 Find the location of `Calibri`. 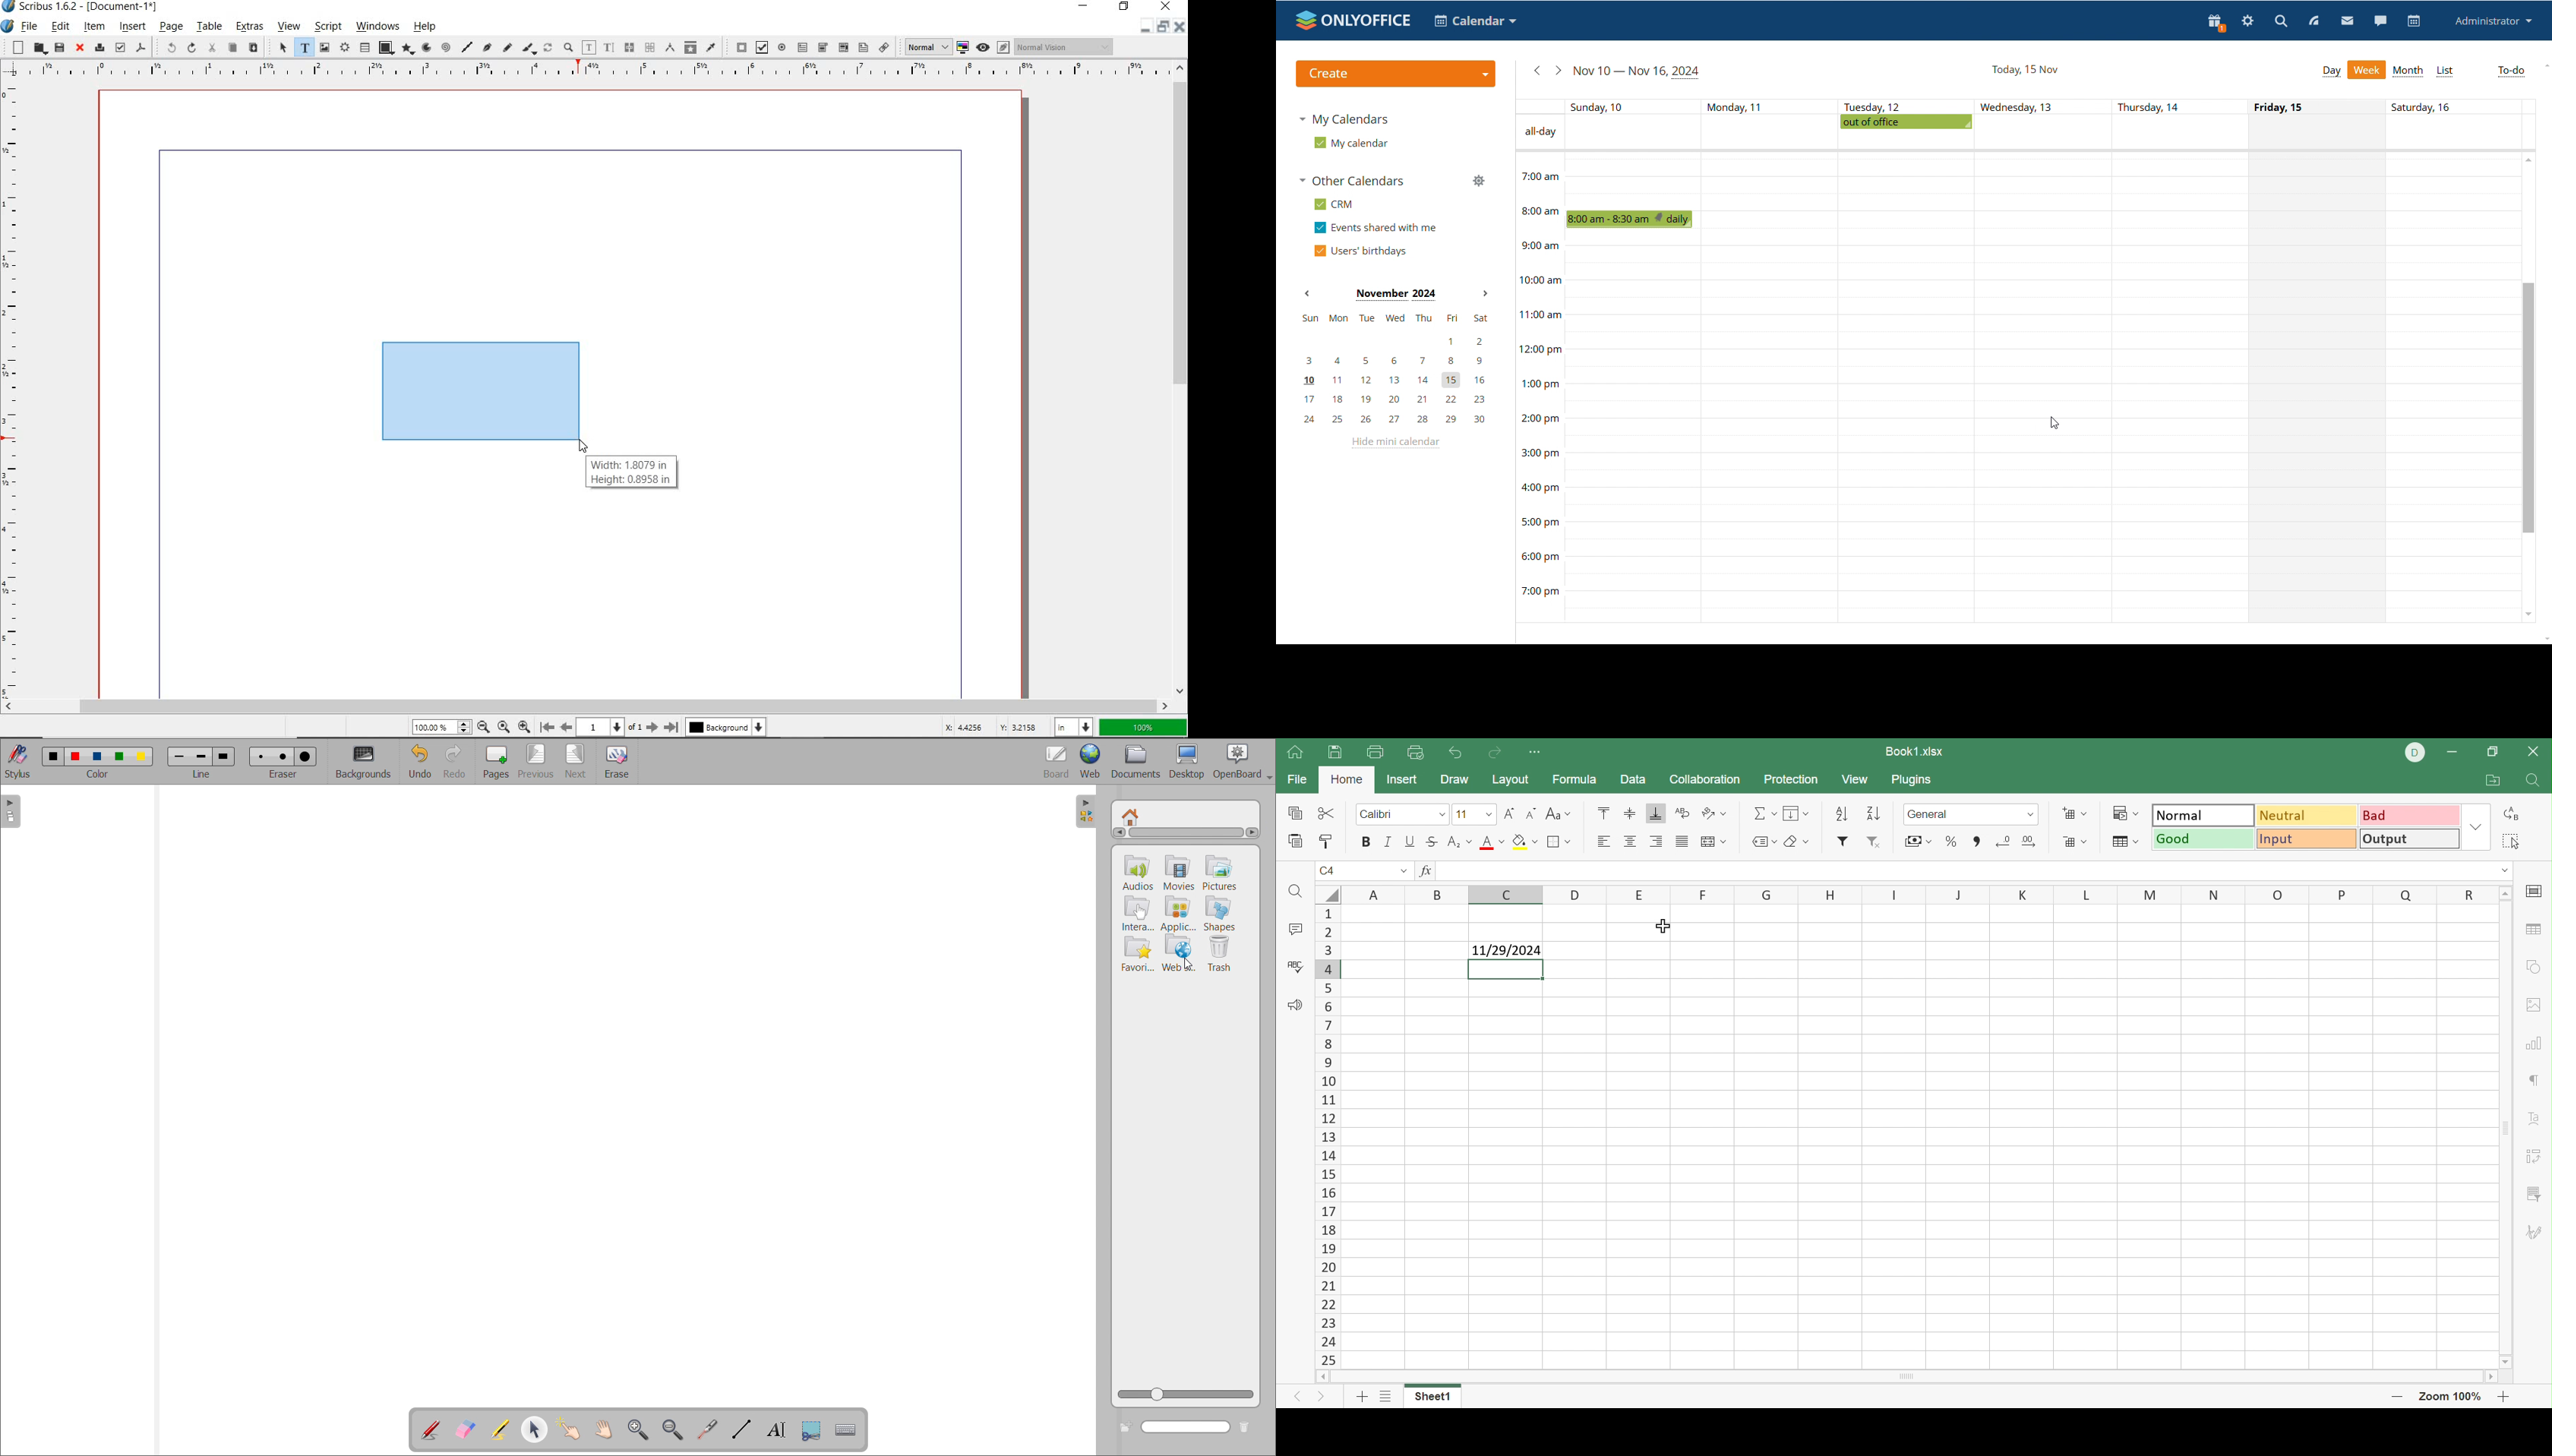

Calibri is located at coordinates (1379, 813).